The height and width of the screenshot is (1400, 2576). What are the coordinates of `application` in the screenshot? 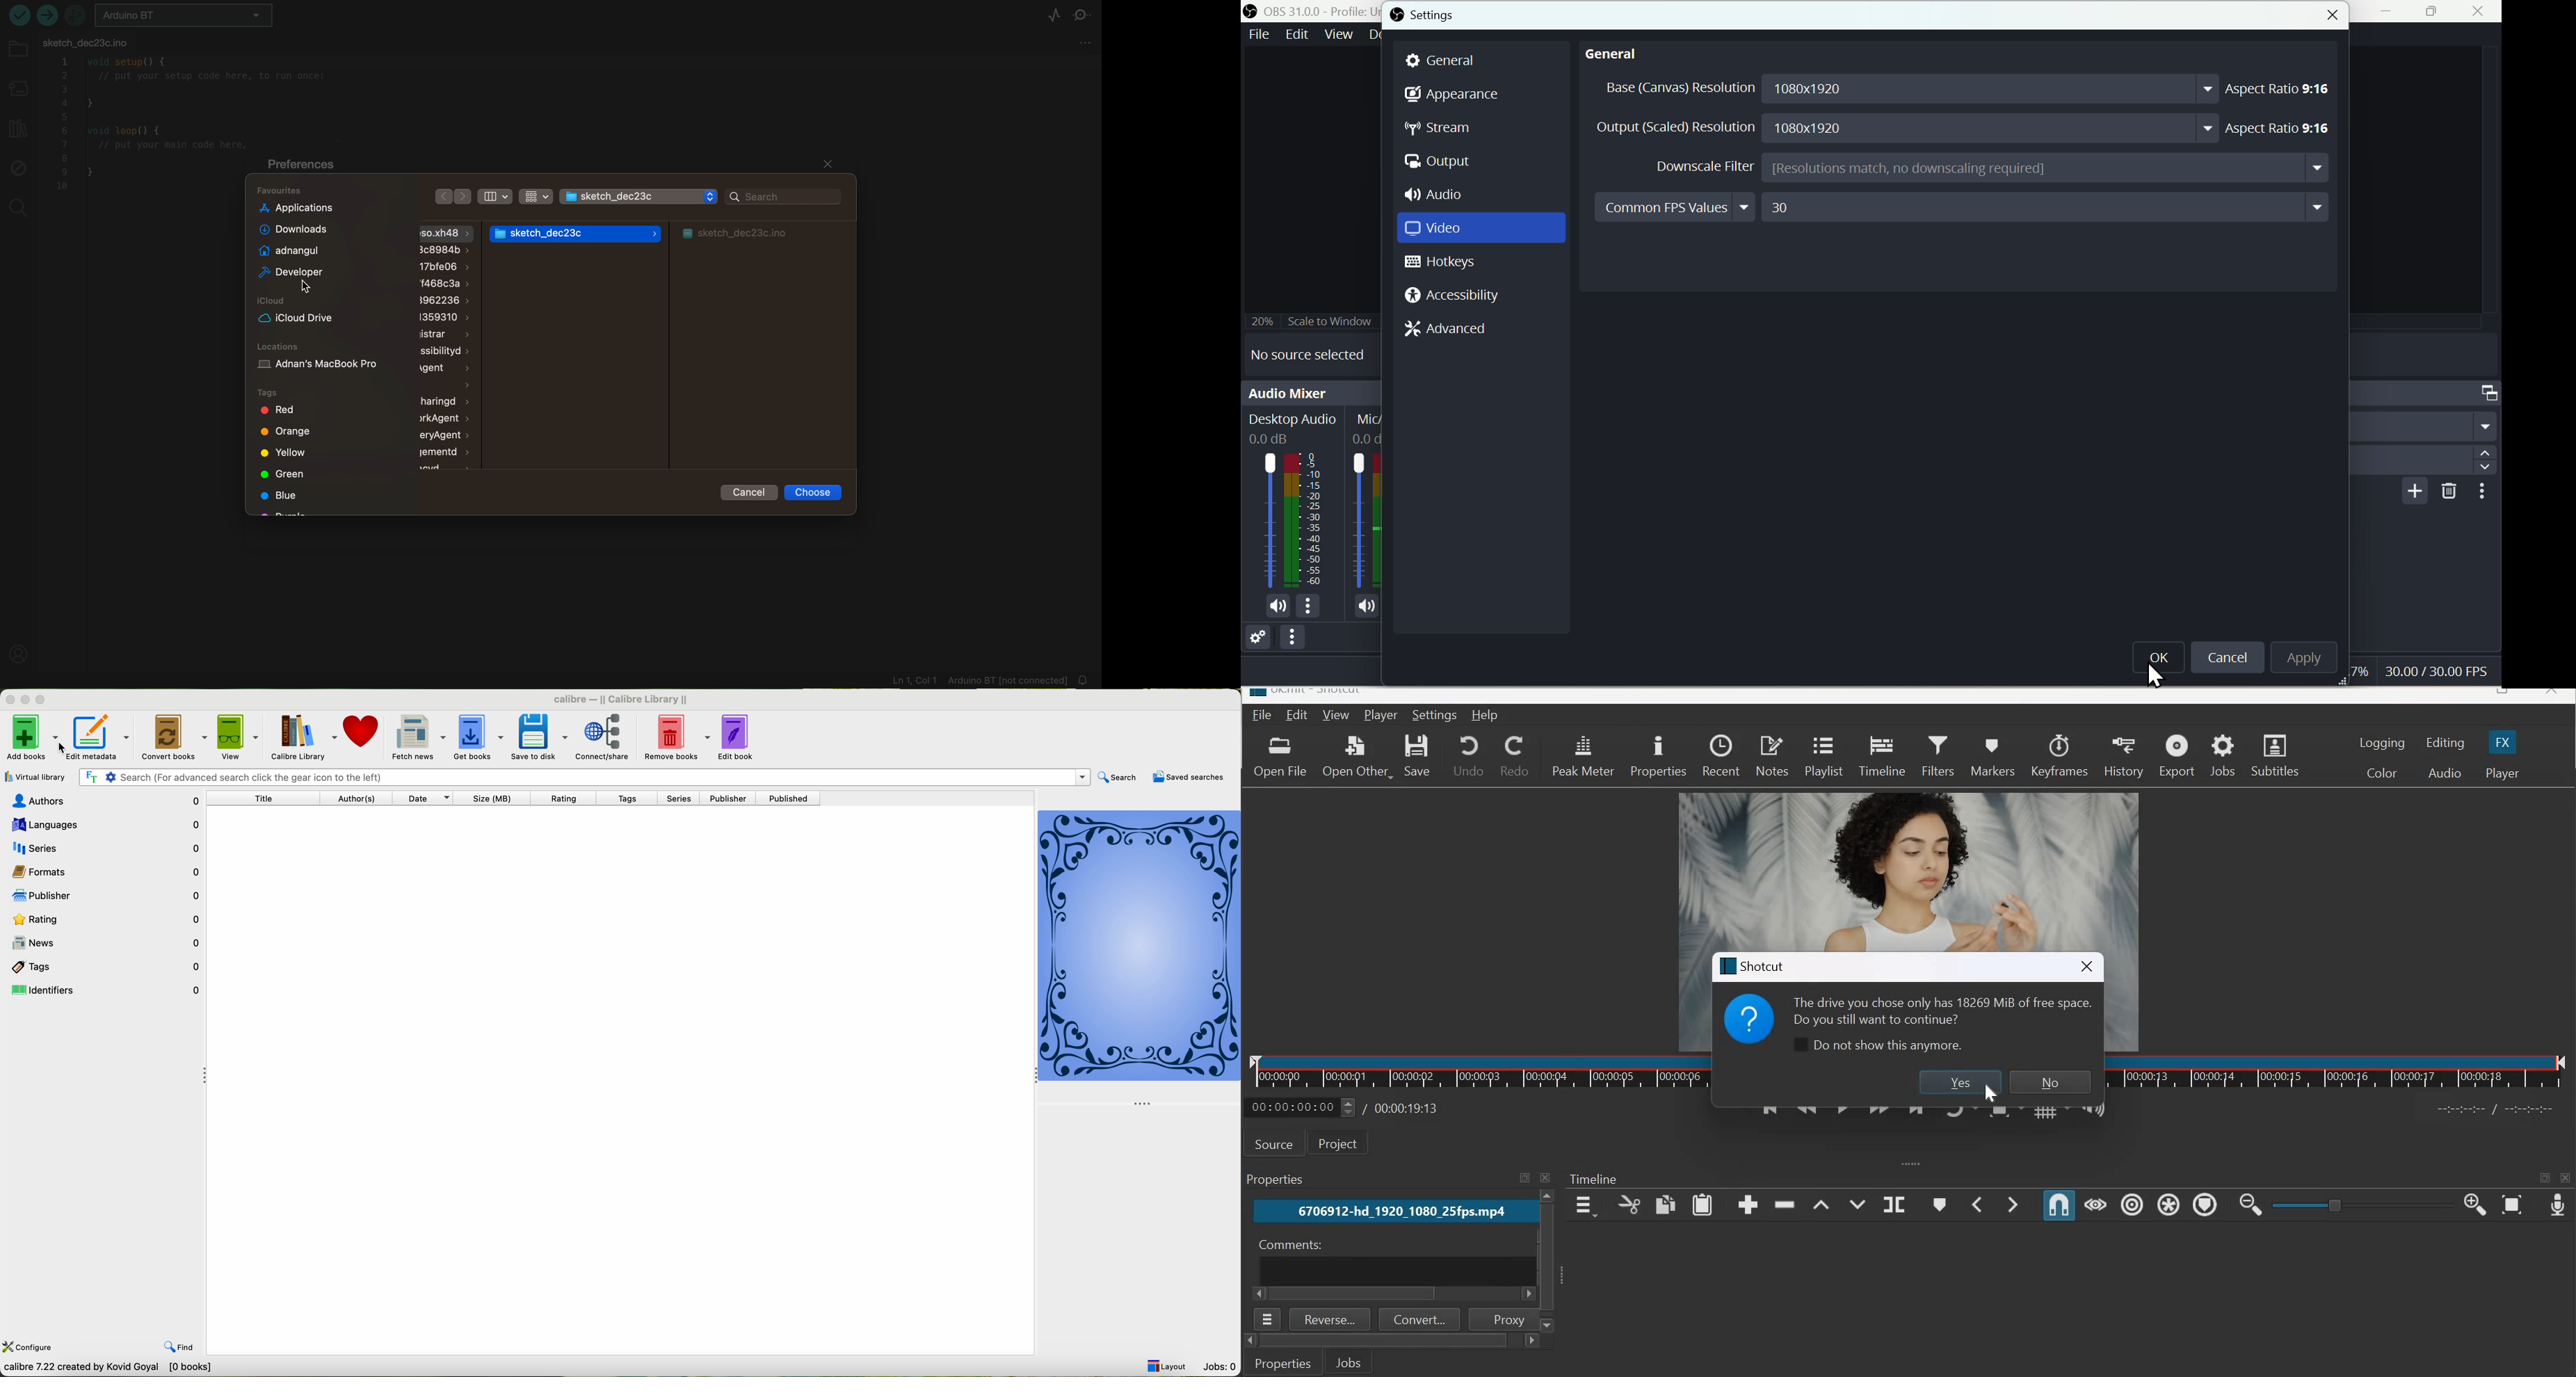 It's located at (298, 210).